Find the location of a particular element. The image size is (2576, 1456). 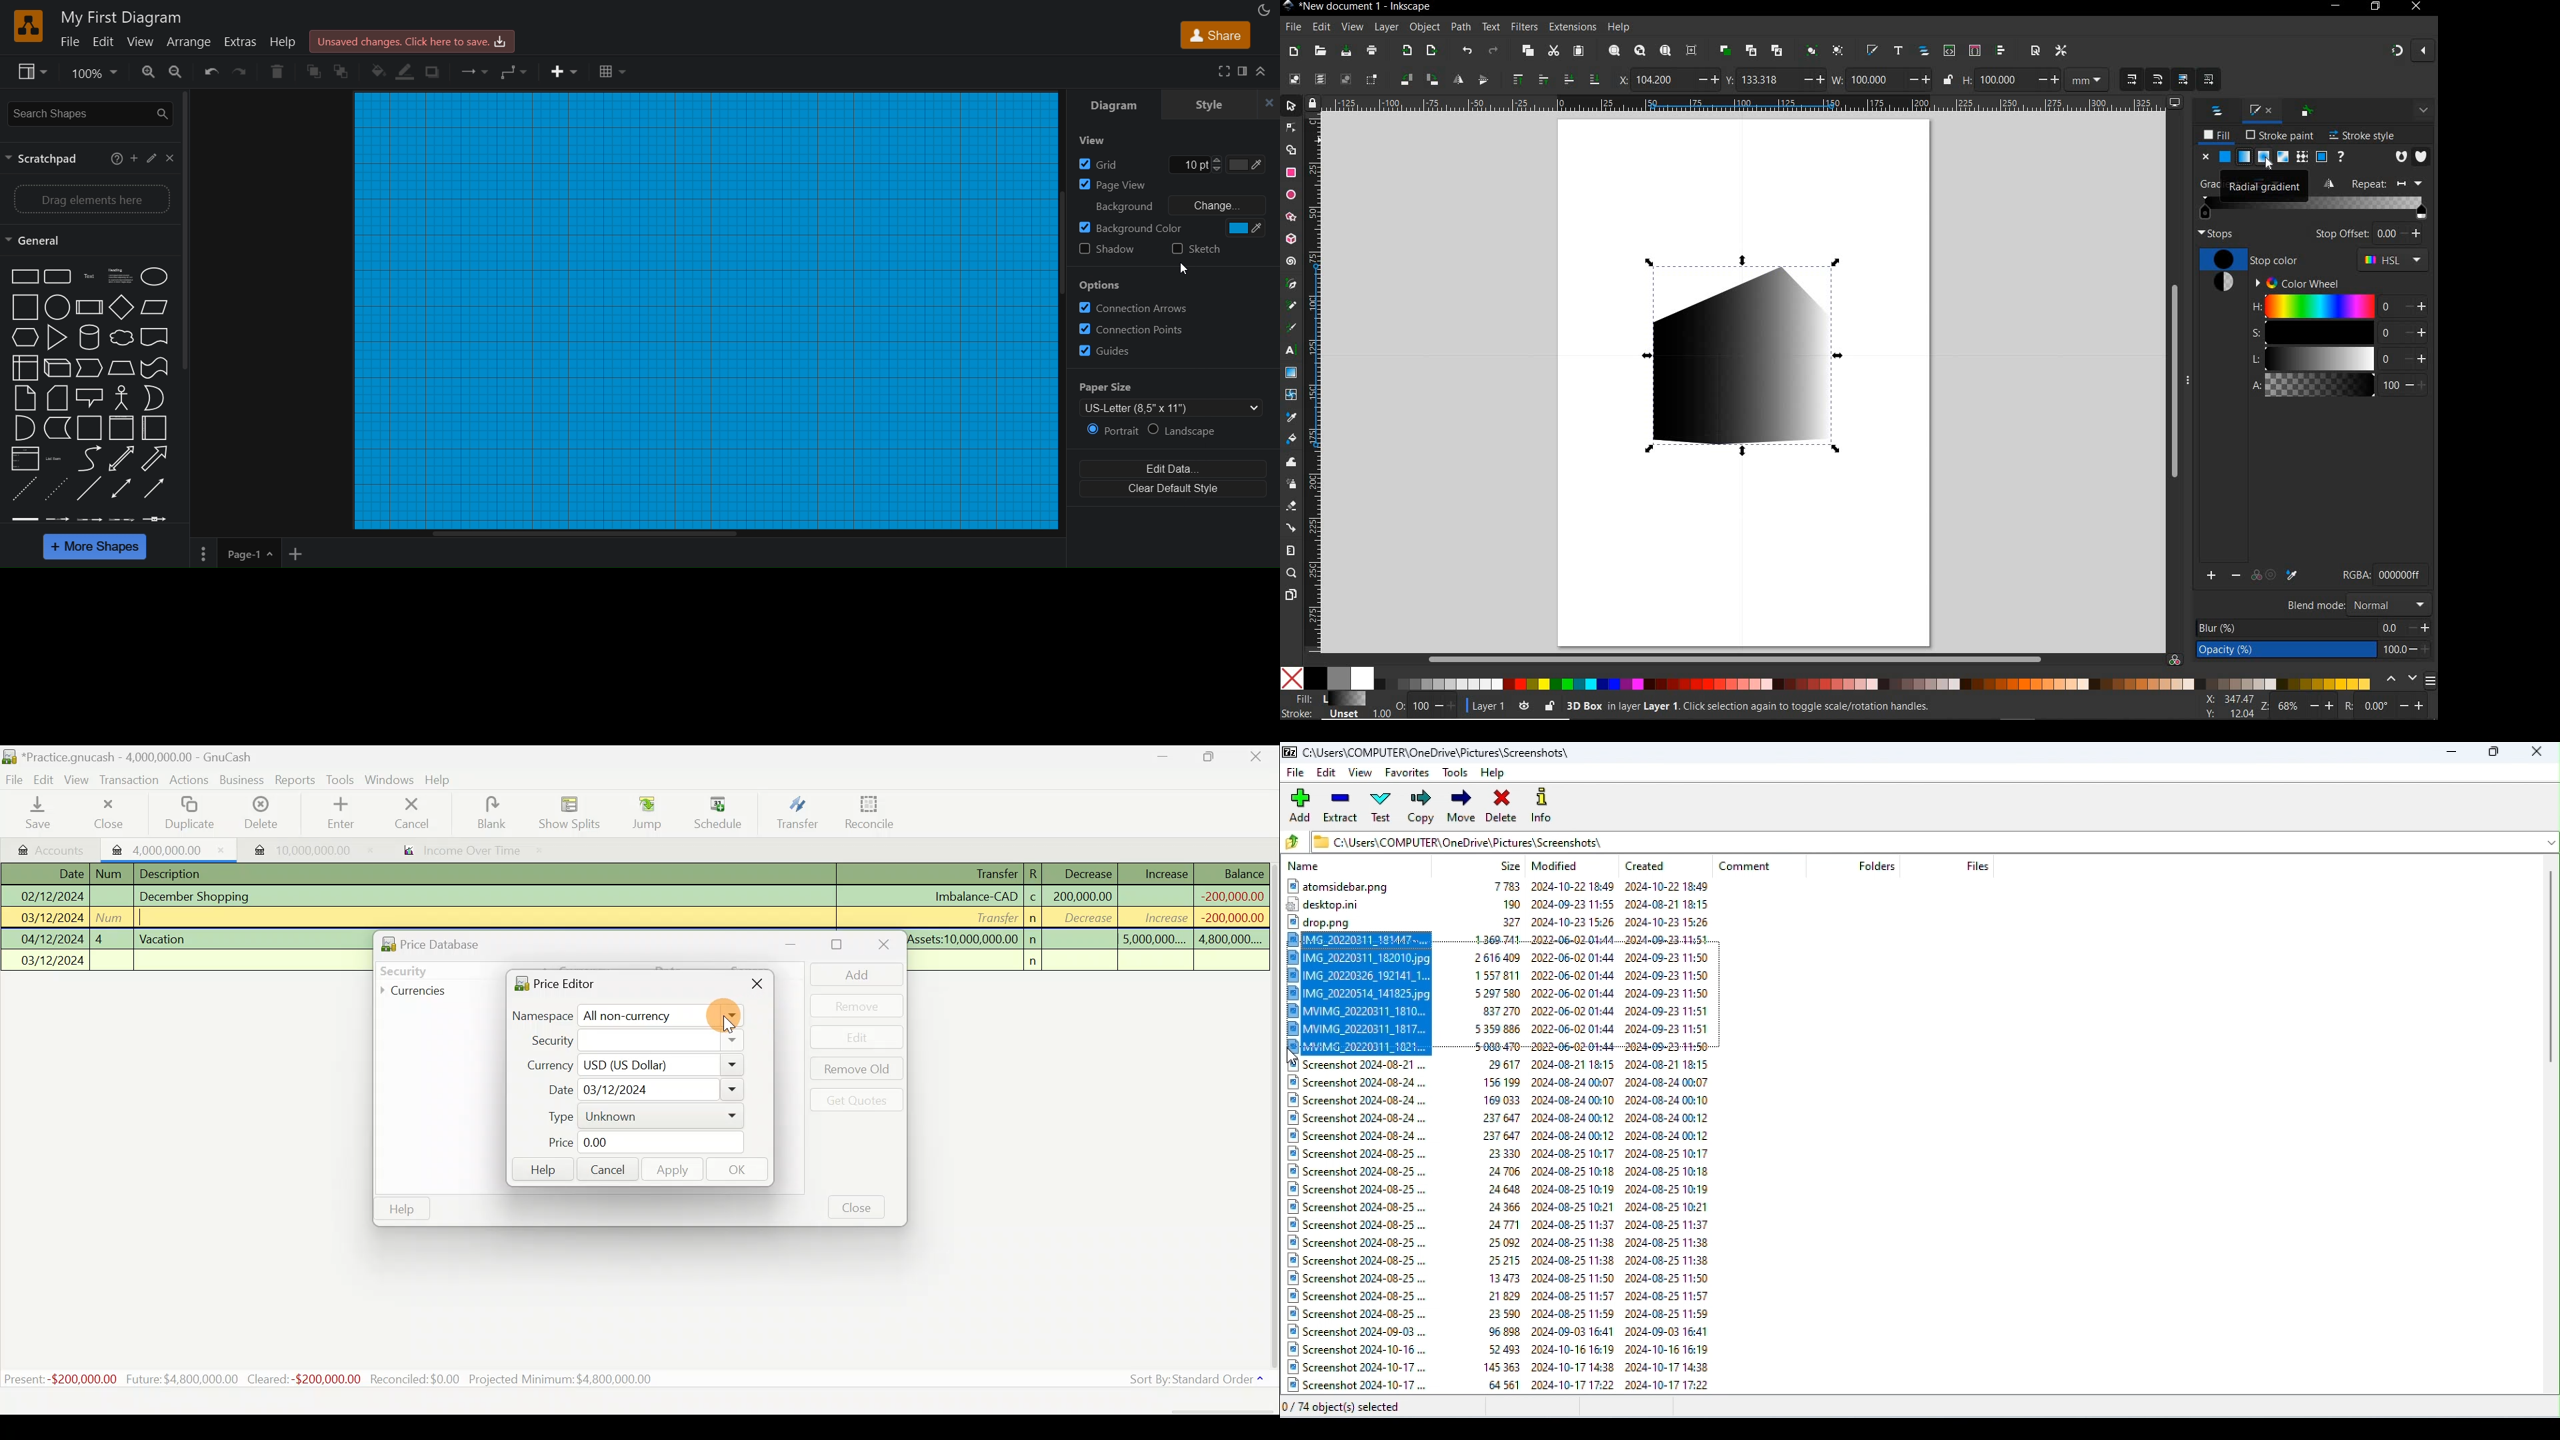

fullscreen is located at coordinates (1223, 71).